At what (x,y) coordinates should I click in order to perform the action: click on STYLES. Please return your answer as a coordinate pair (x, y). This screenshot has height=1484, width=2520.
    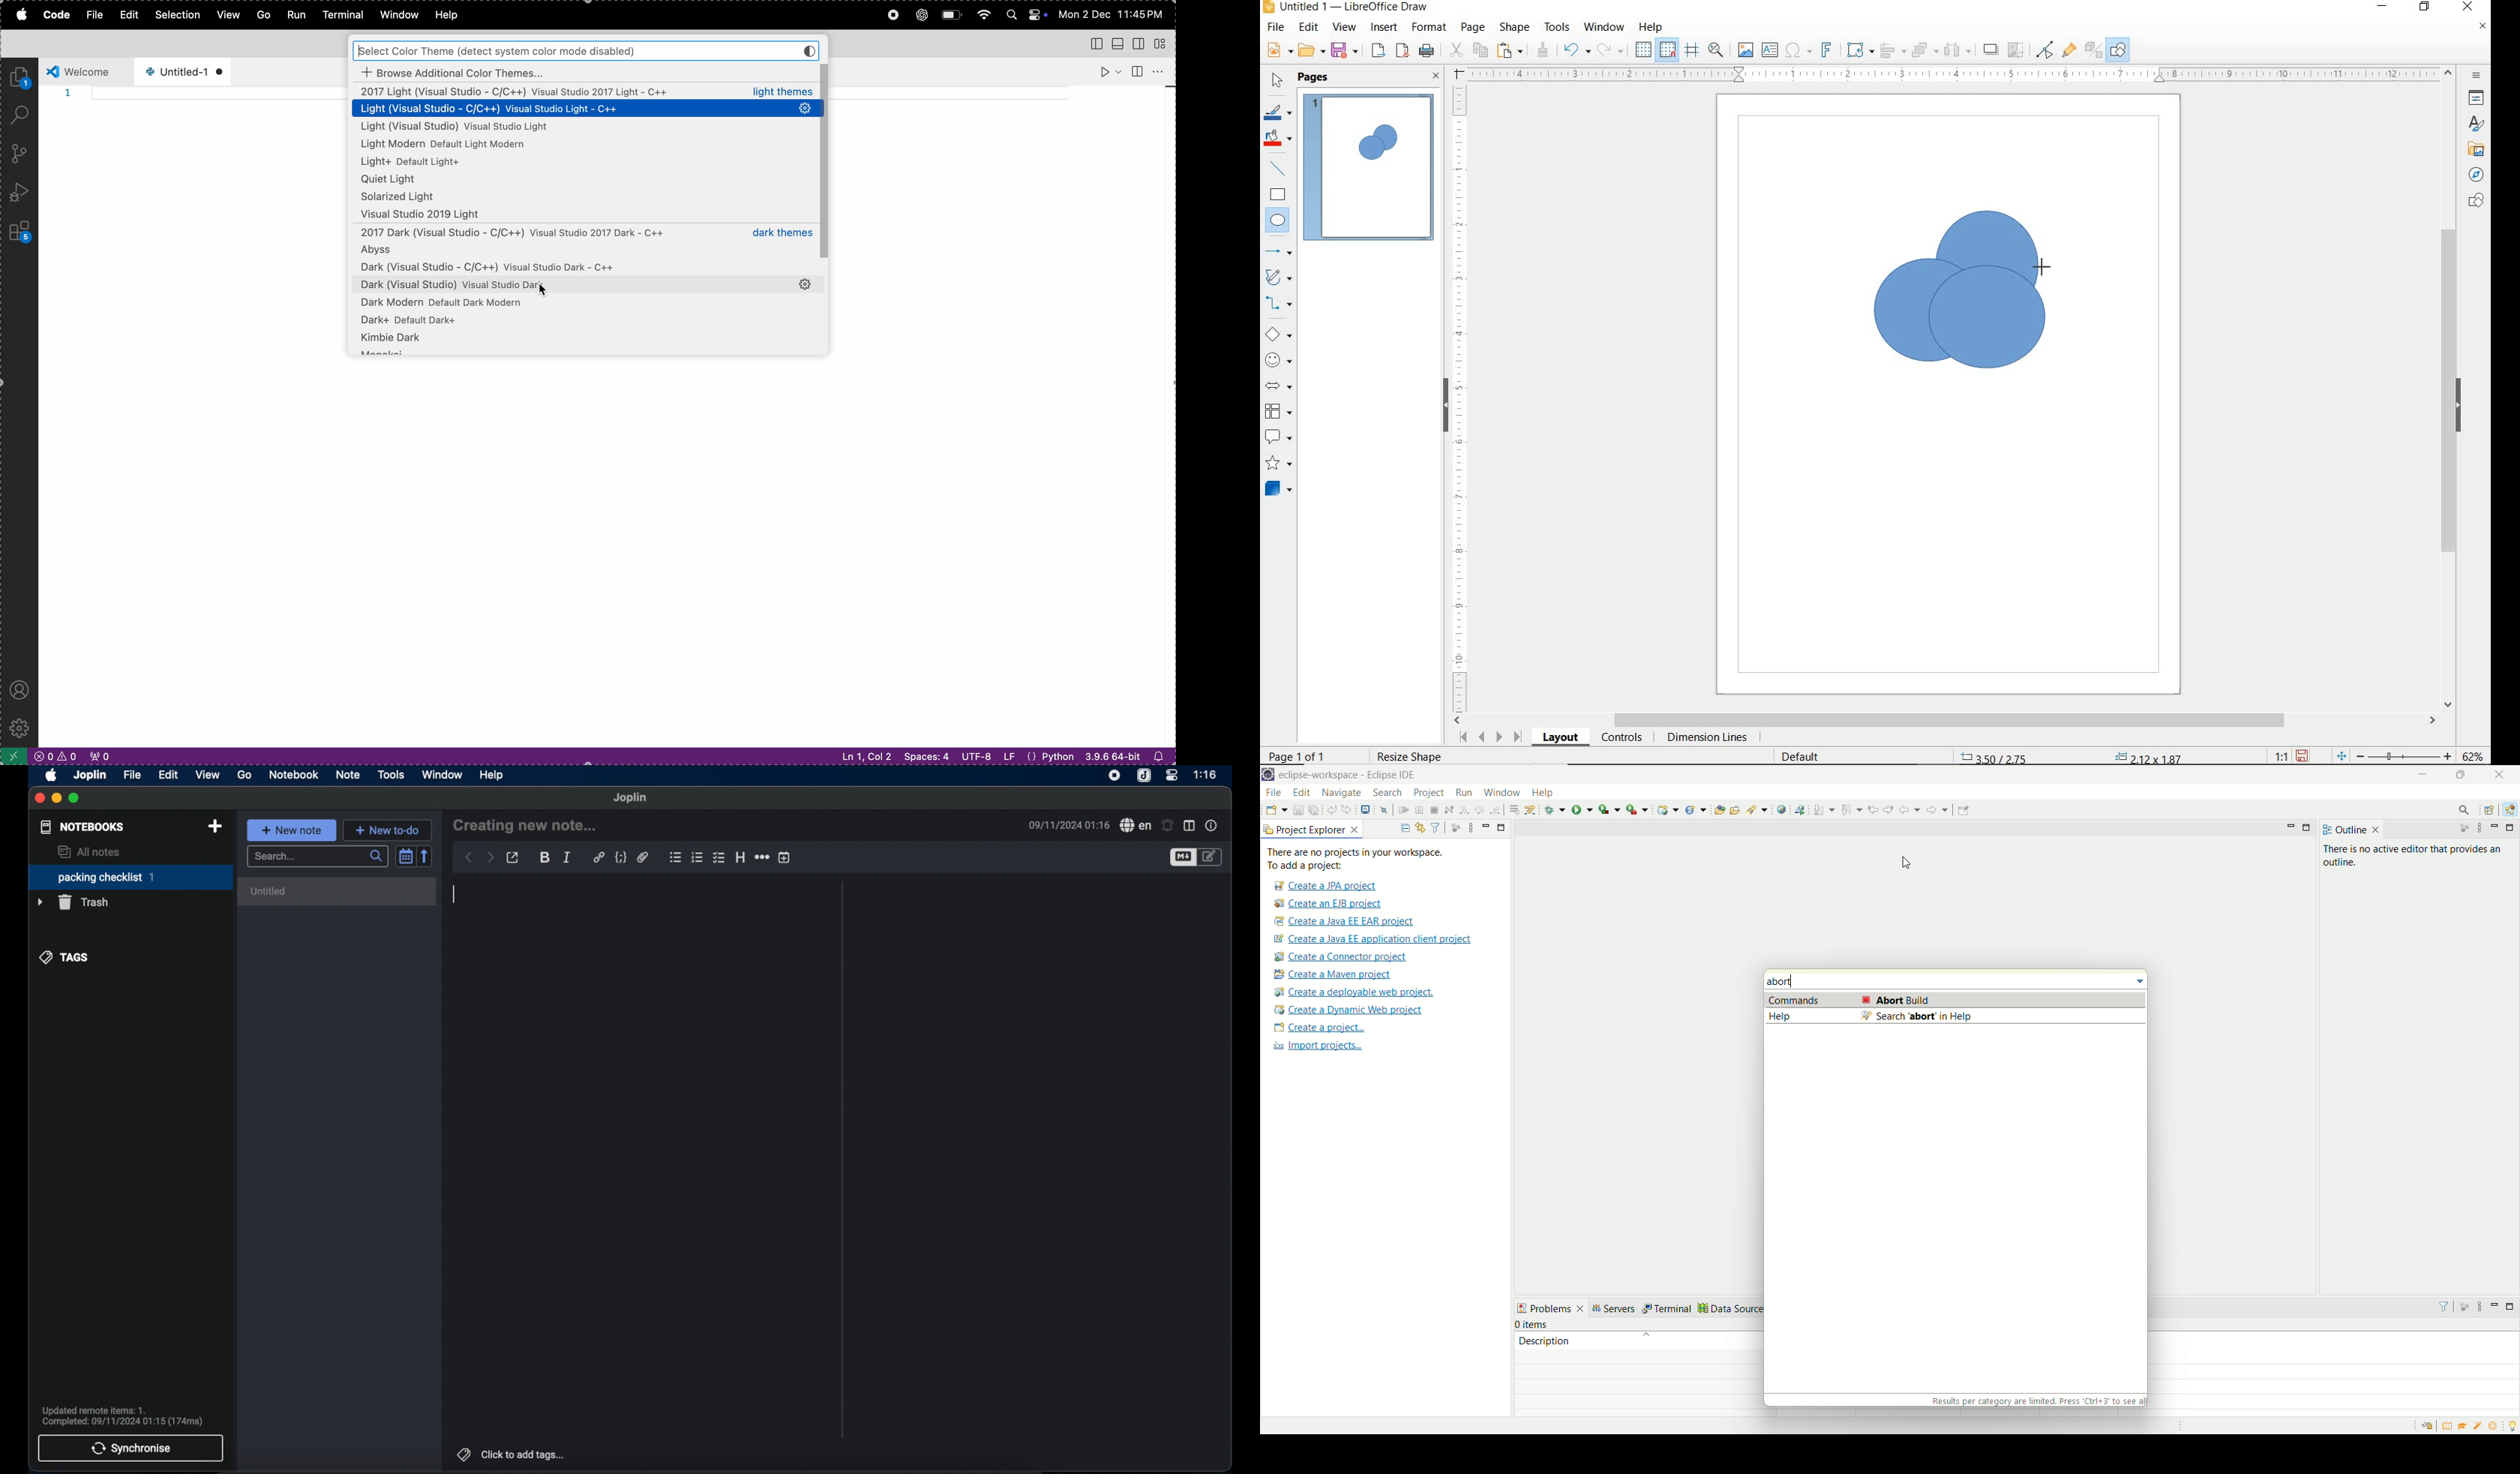
    Looking at the image, I should click on (2473, 126).